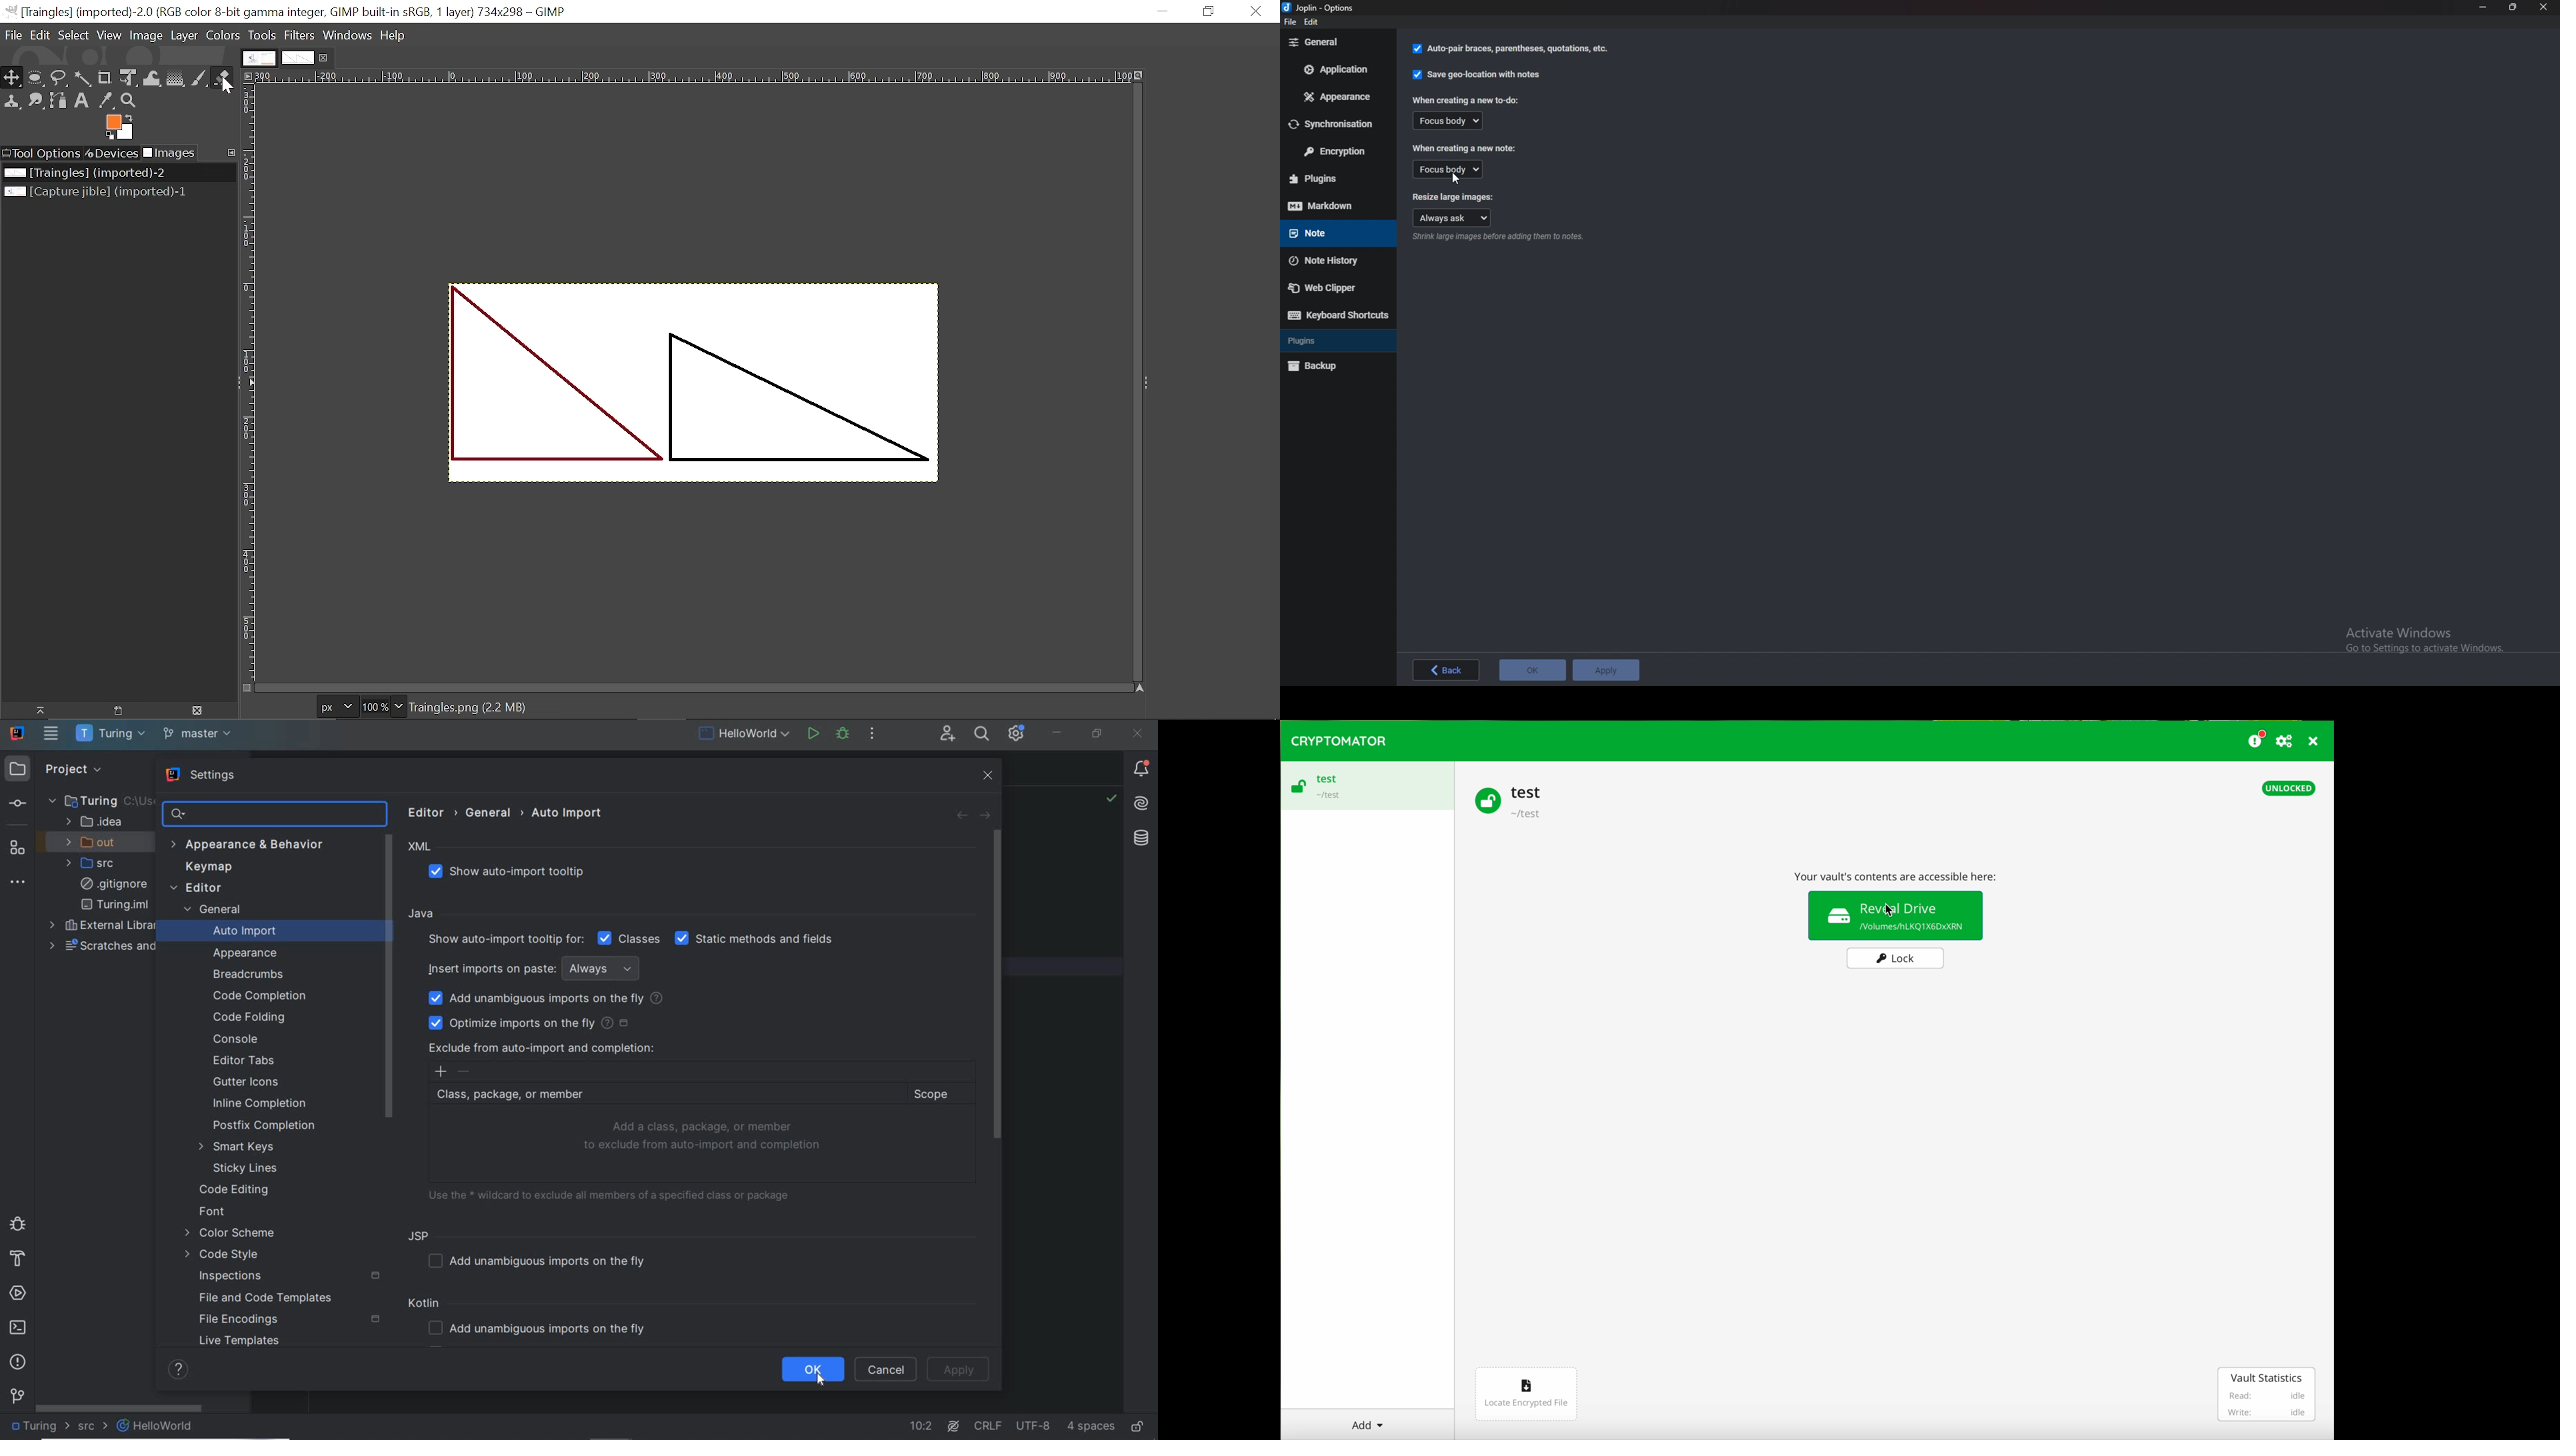  Describe the element at coordinates (960, 1370) in the screenshot. I see `APPLY` at that location.